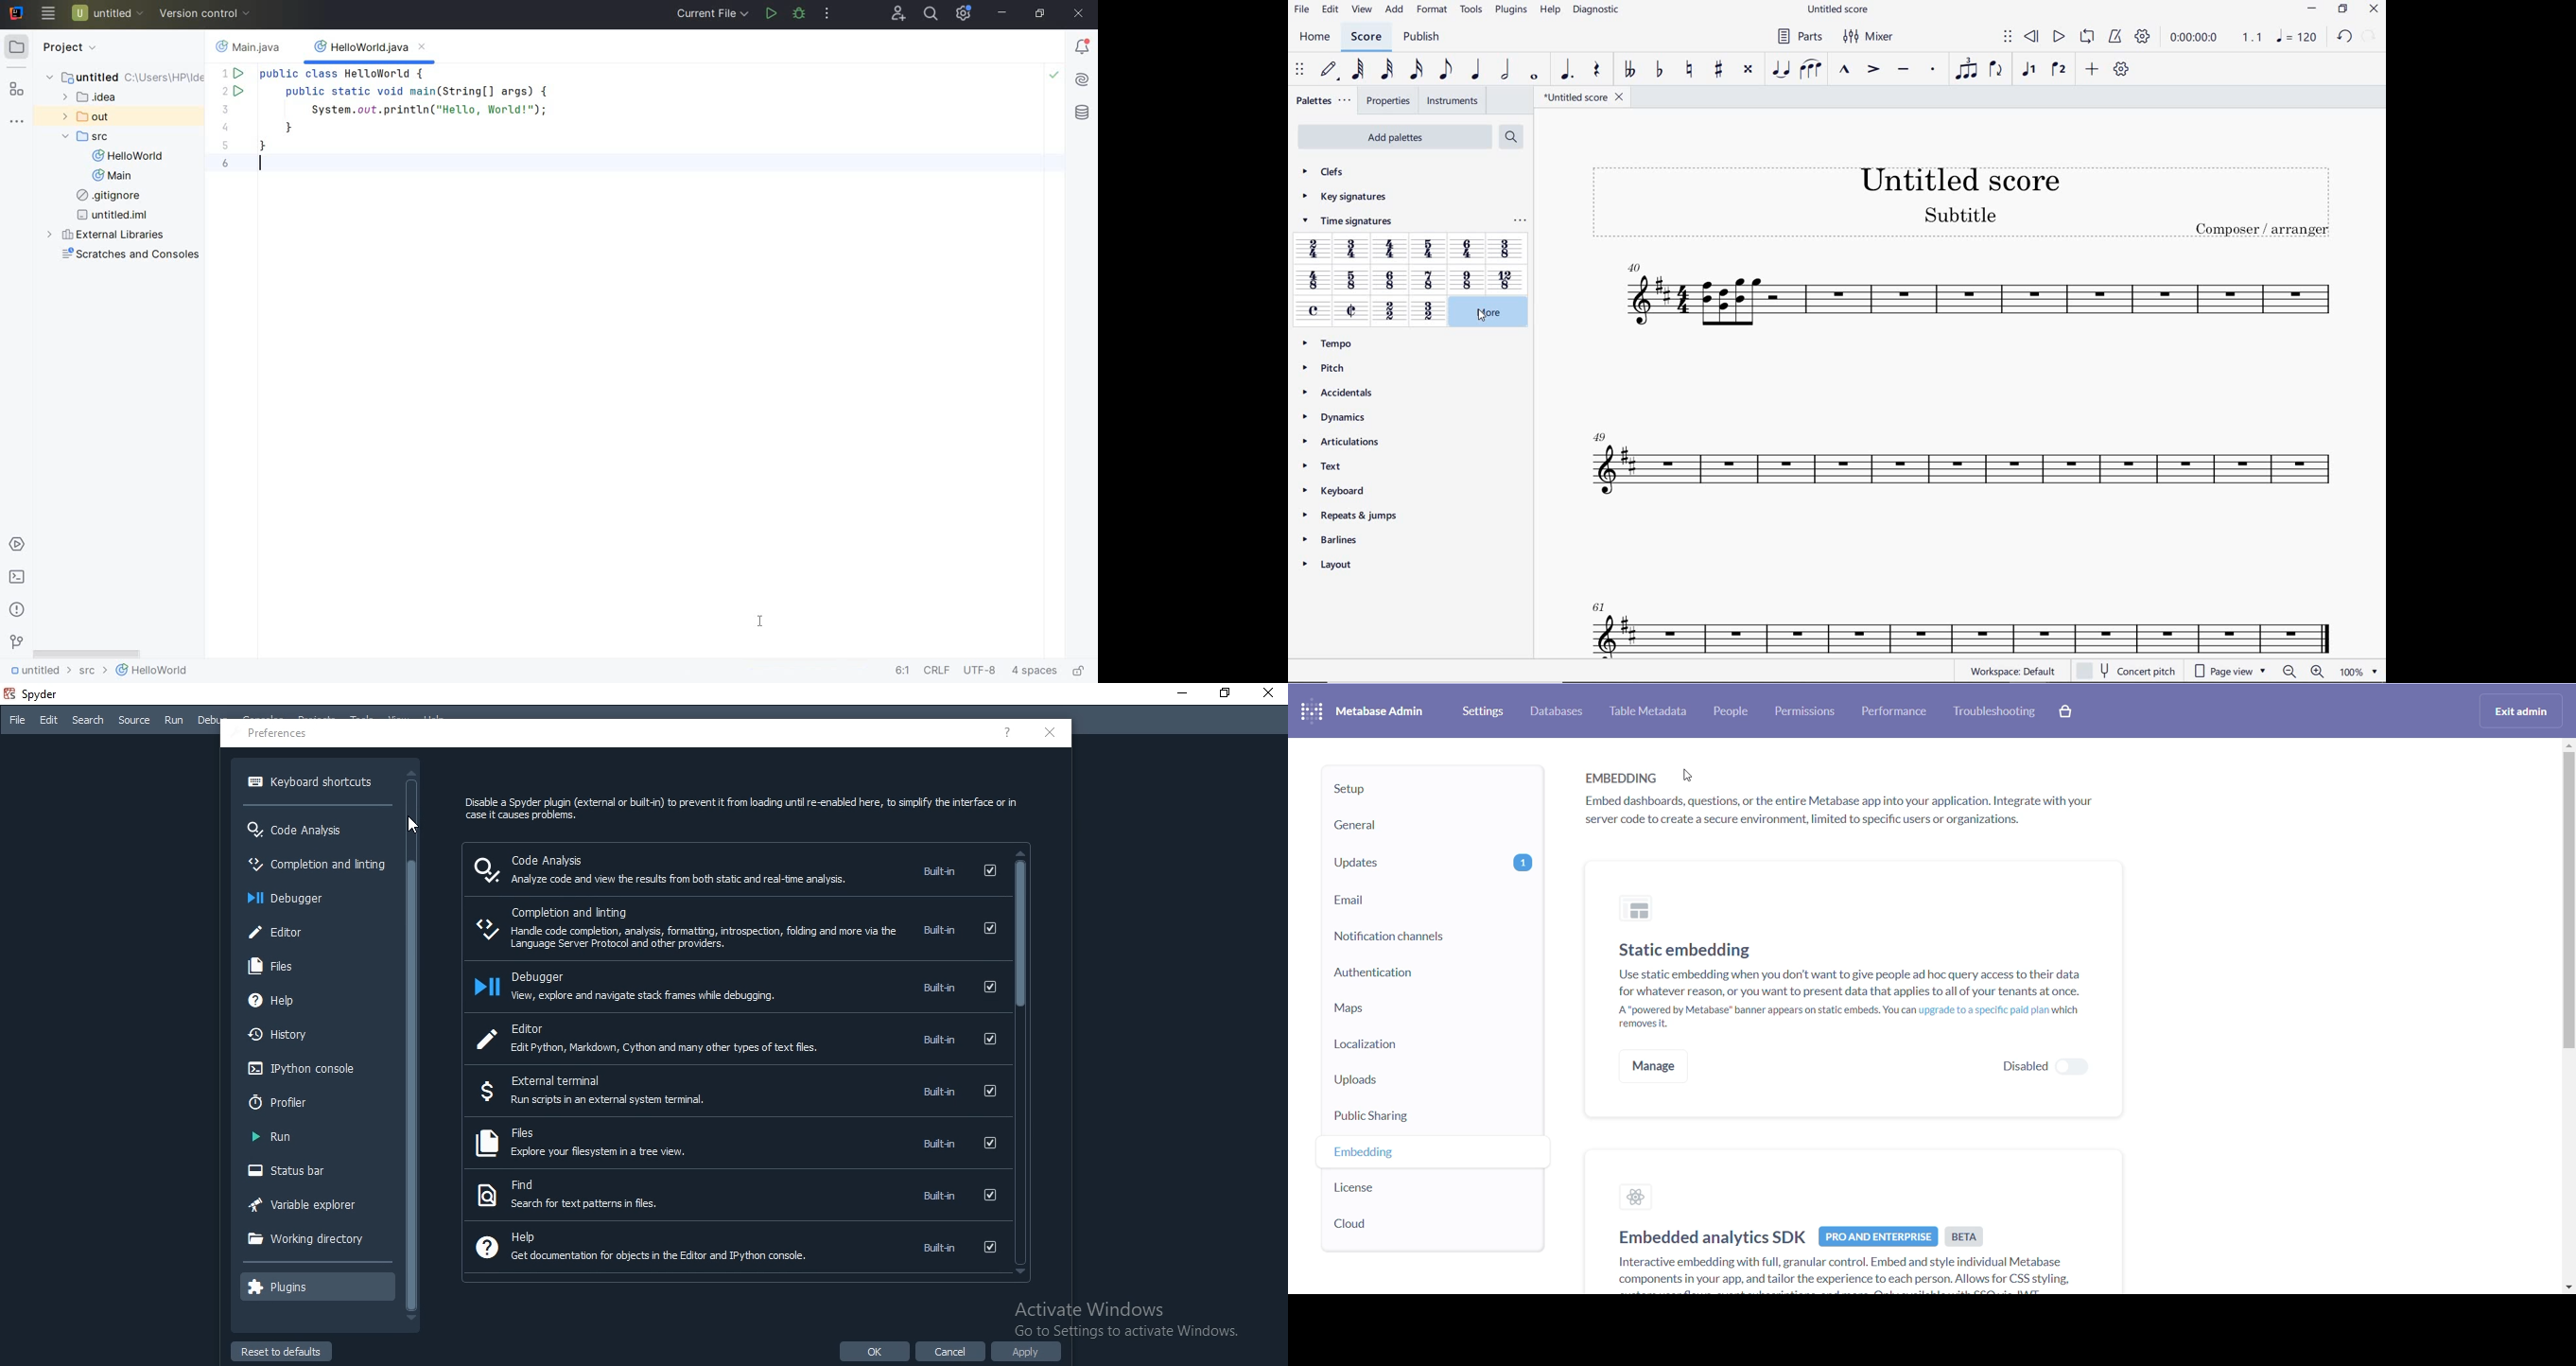 This screenshot has width=2576, height=1372. Describe the element at coordinates (1640, 1198) in the screenshot. I see `icon` at that location.